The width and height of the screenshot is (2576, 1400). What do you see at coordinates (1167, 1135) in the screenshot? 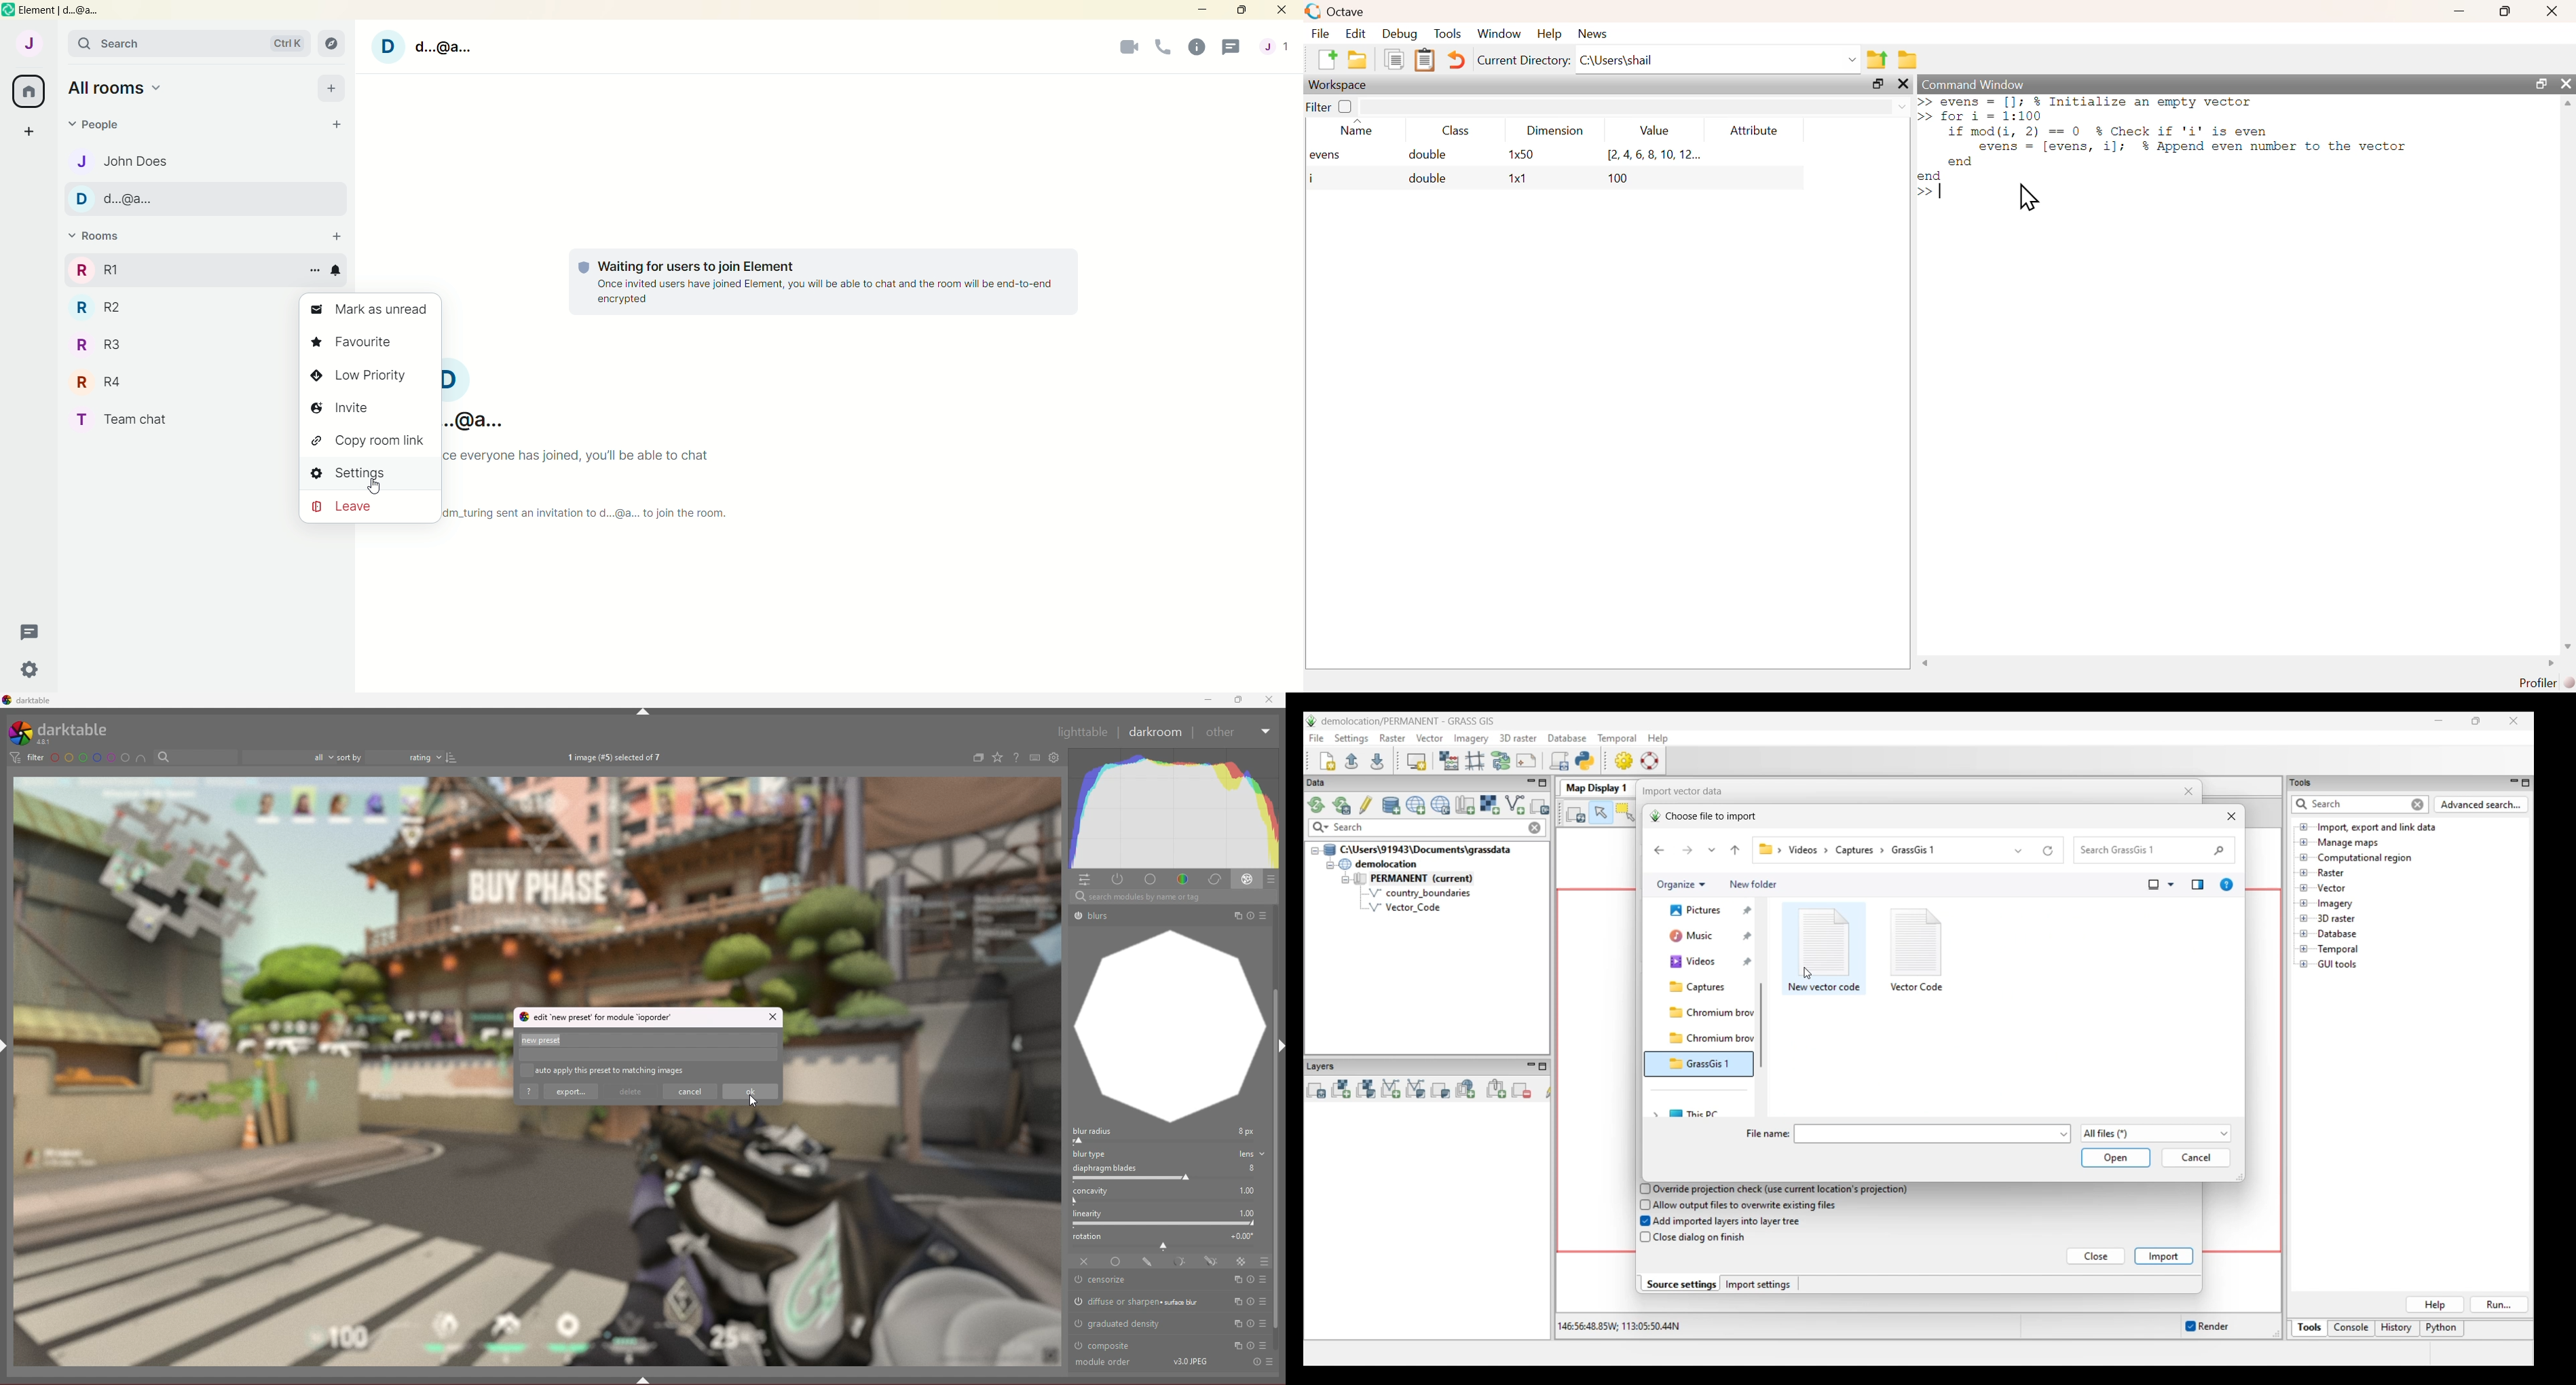
I see `blur radius` at bounding box center [1167, 1135].